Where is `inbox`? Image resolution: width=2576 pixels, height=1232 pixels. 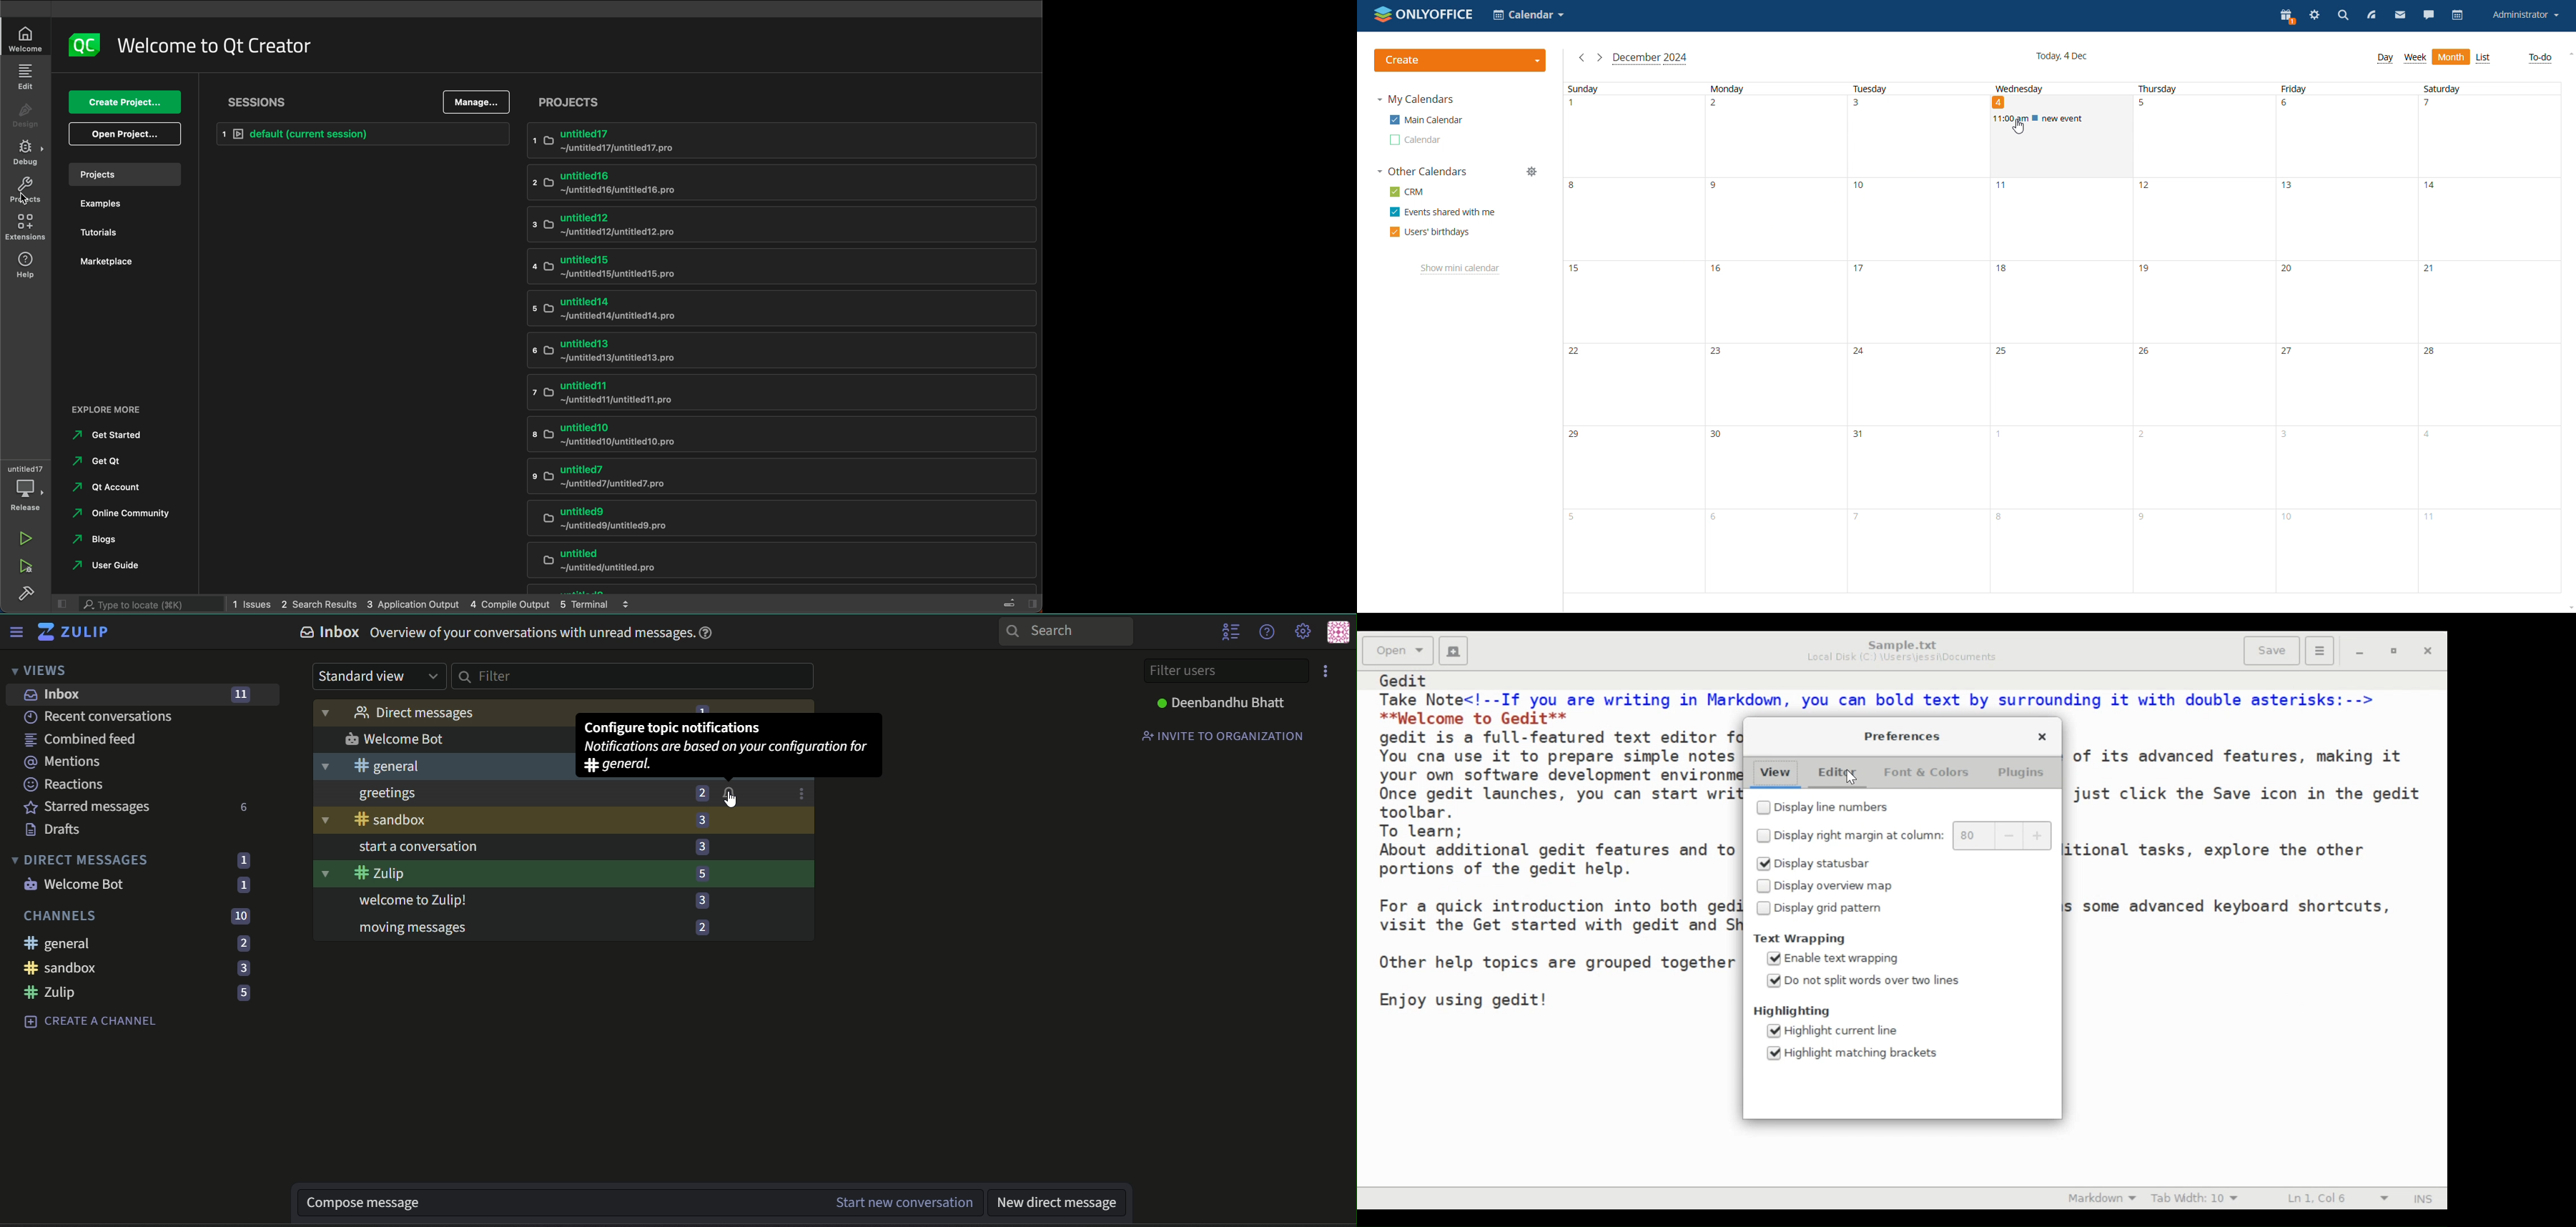 inbox is located at coordinates (55, 696).